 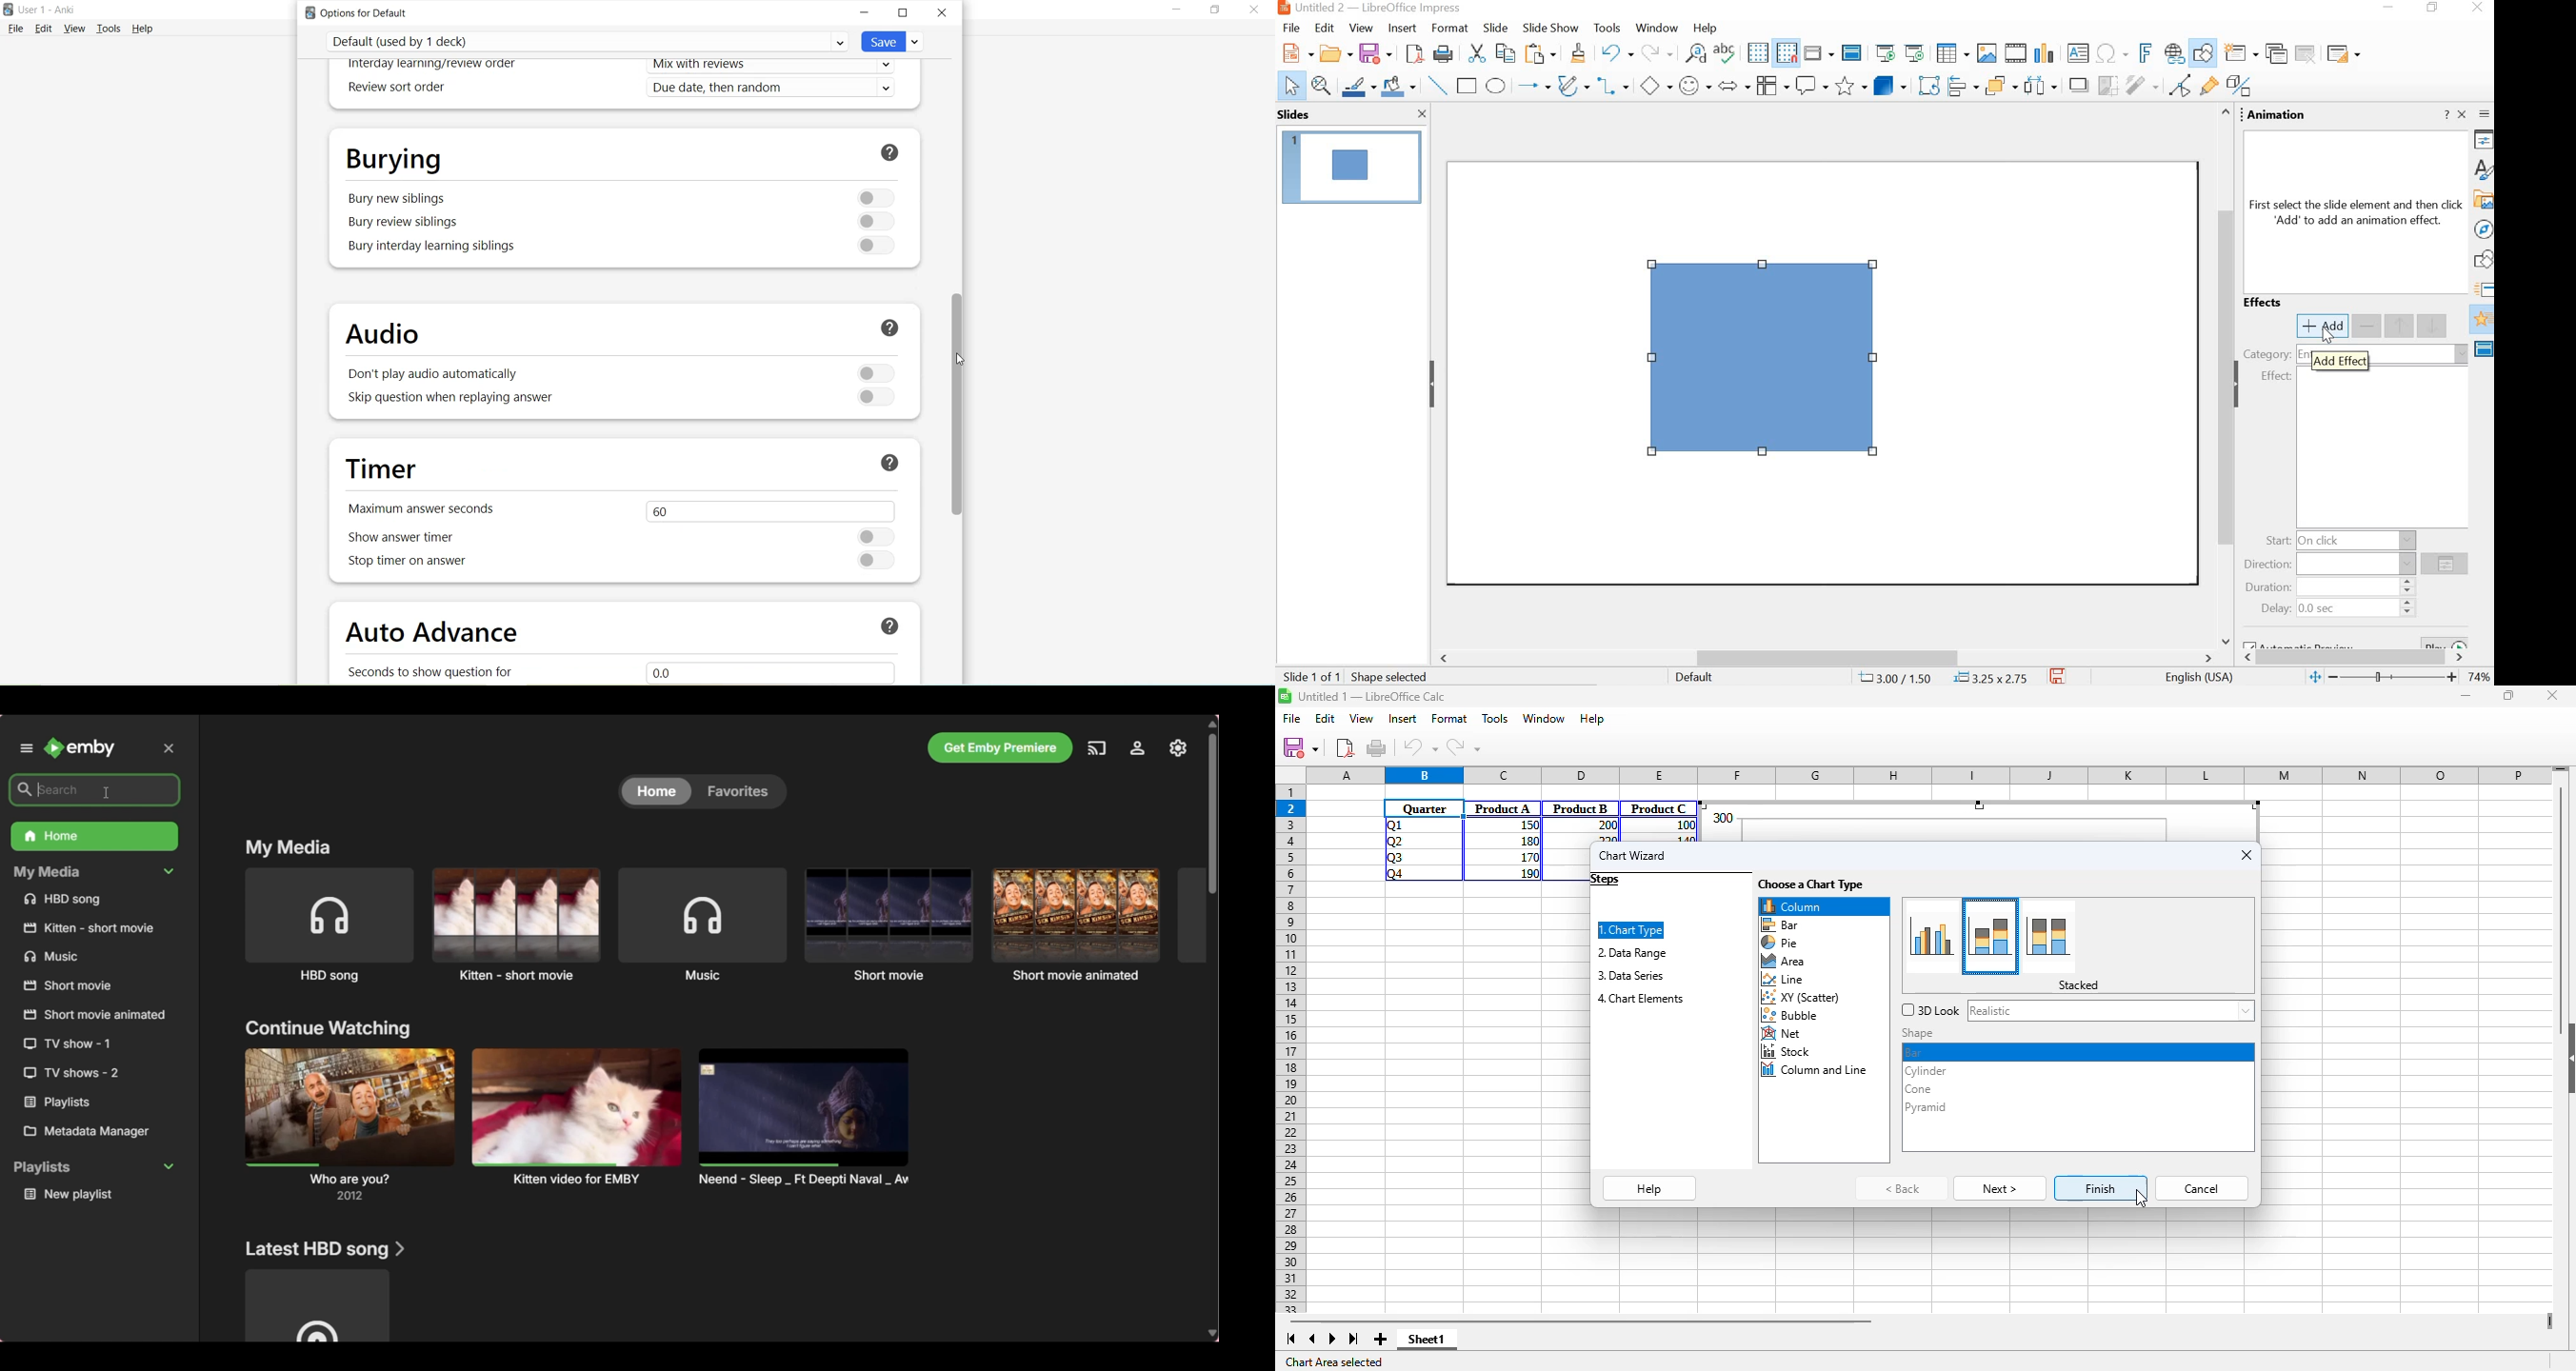 I want to click on slideshow, so click(x=1550, y=28).